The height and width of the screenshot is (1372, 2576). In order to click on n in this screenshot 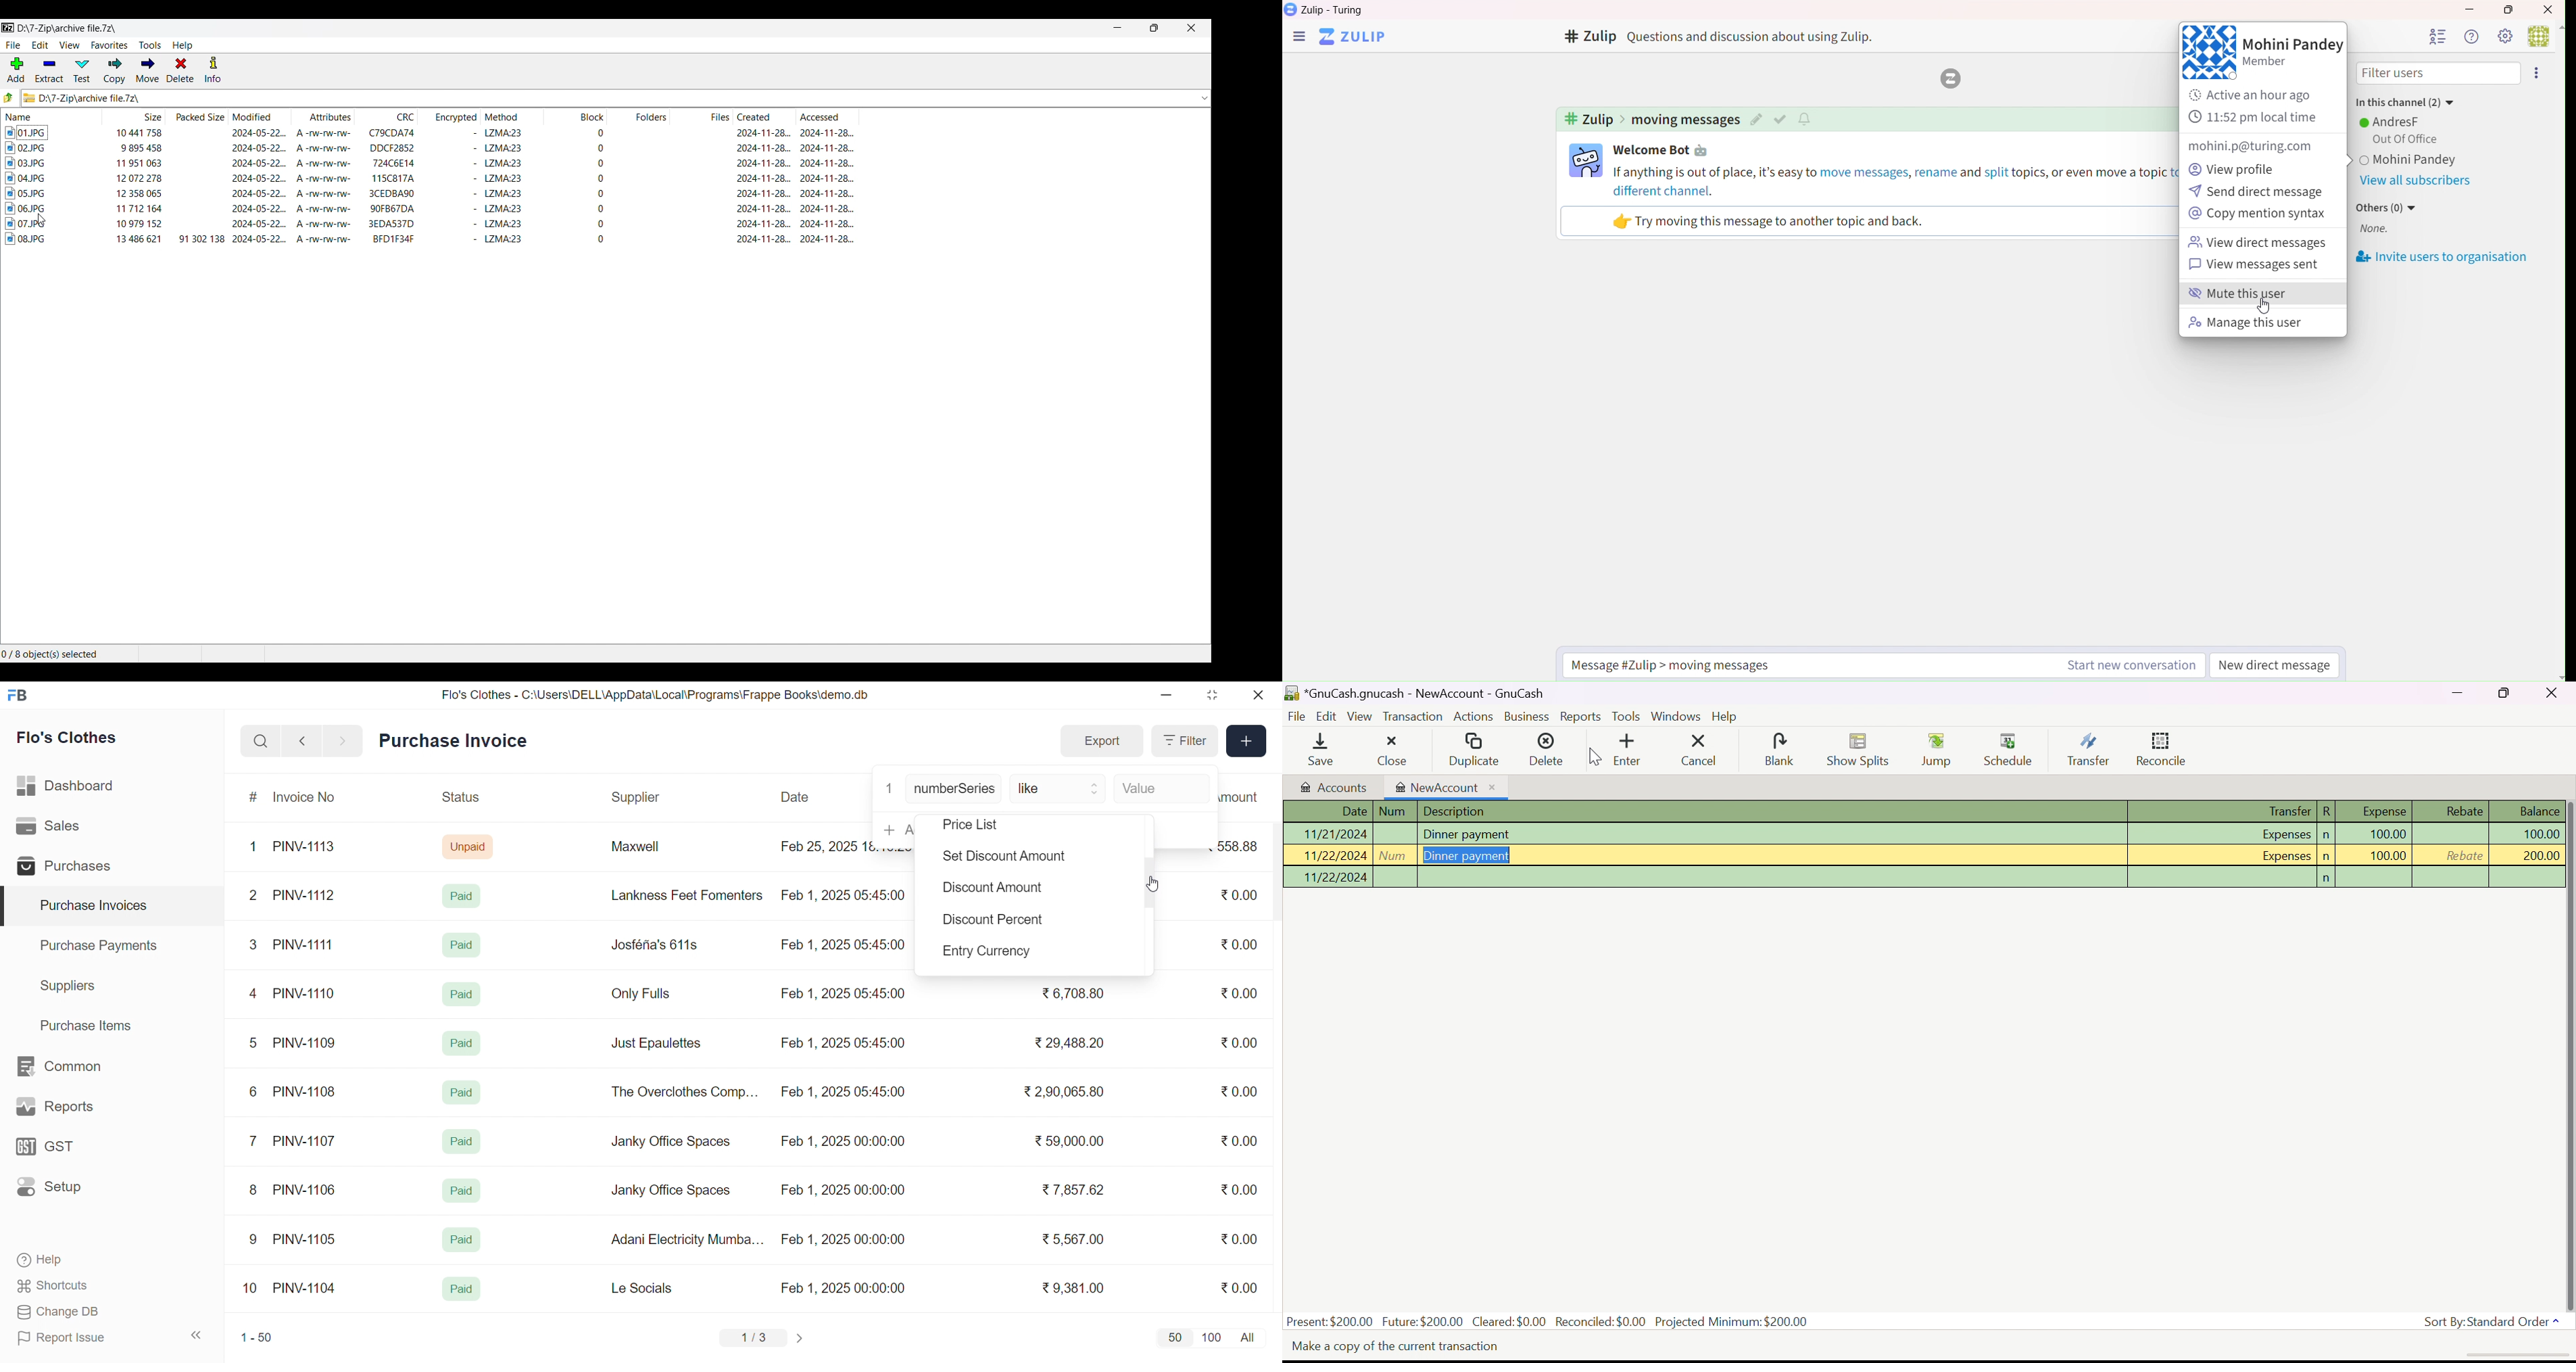, I will do `click(2324, 837)`.